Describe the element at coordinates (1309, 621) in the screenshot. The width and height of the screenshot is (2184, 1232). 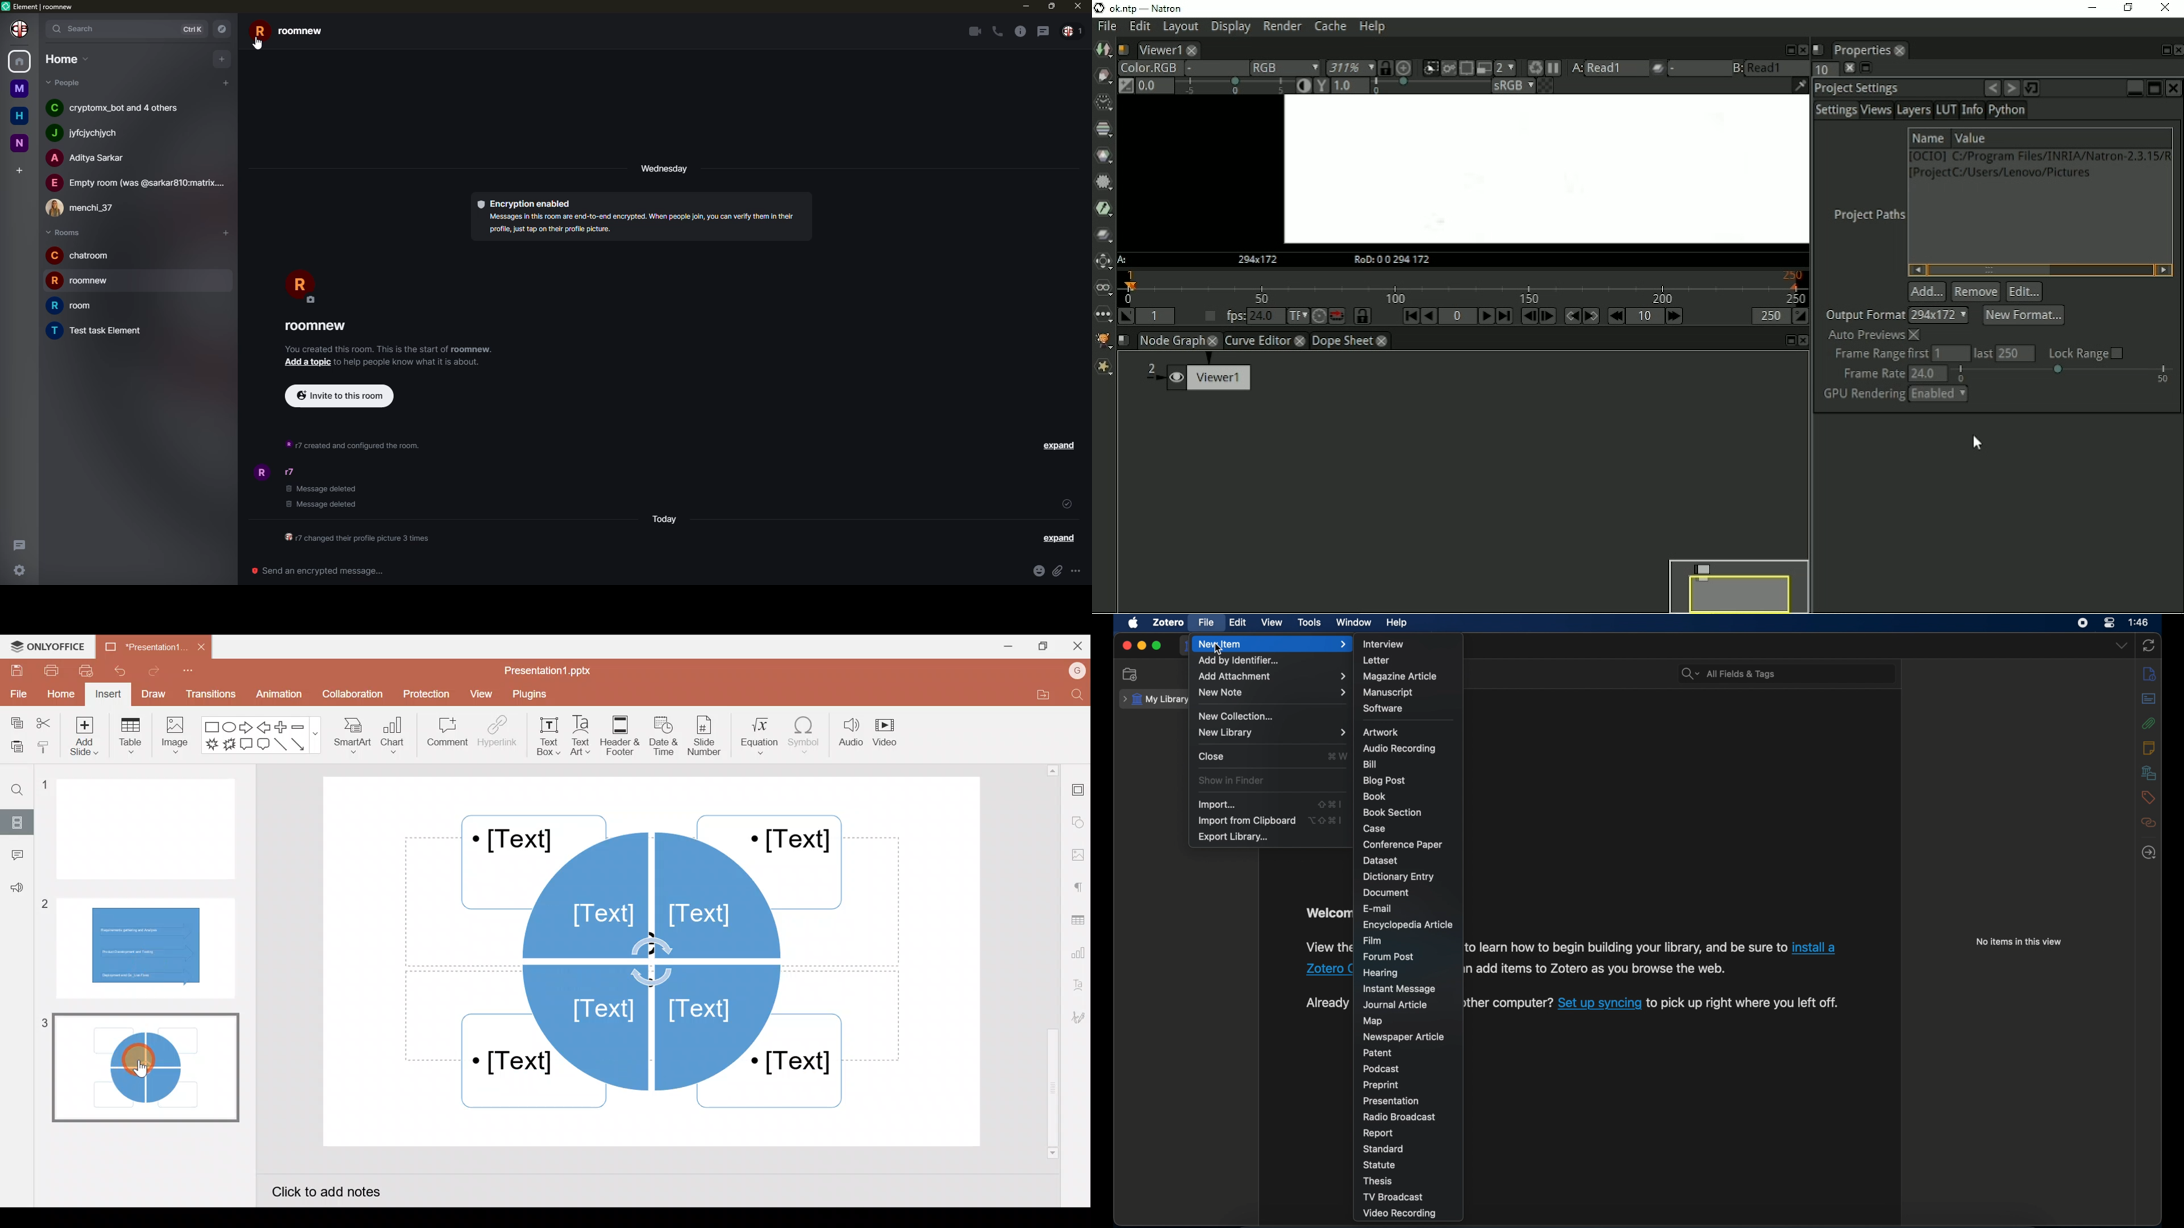
I see `tools` at that location.